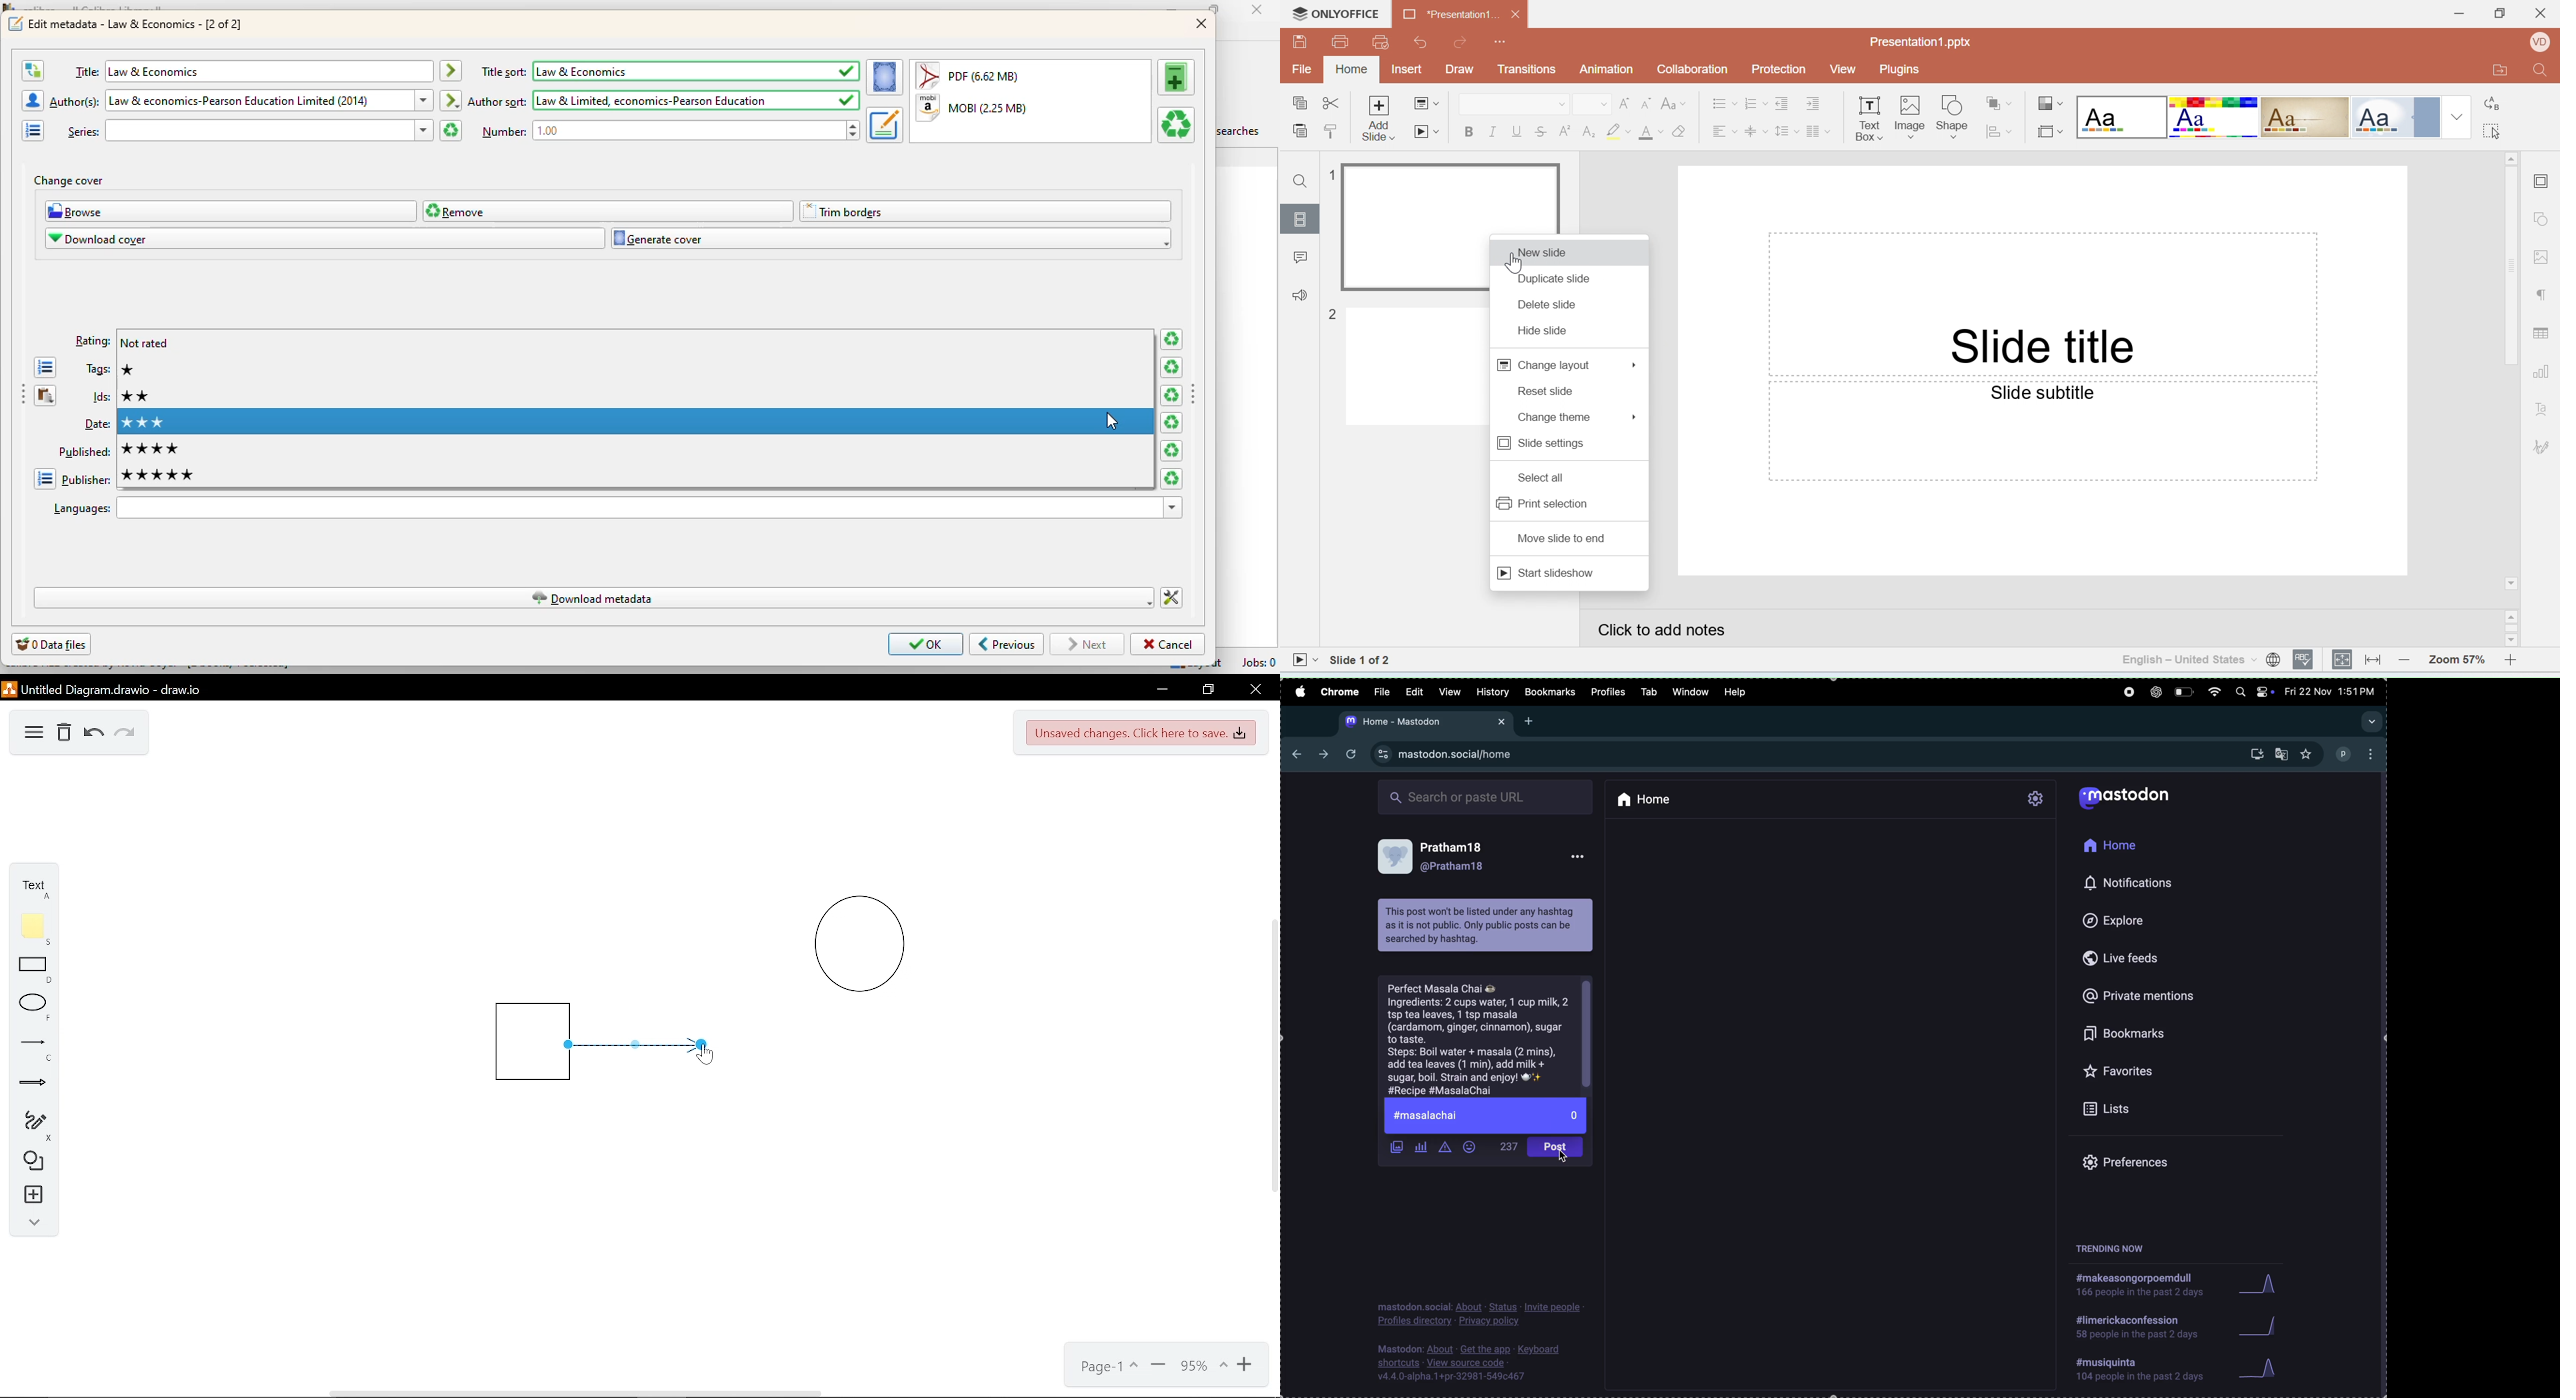 The height and width of the screenshot is (1400, 2576). What do you see at coordinates (1546, 392) in the screenshot?
I see `reset slide` at bounding box center [1546, 392].